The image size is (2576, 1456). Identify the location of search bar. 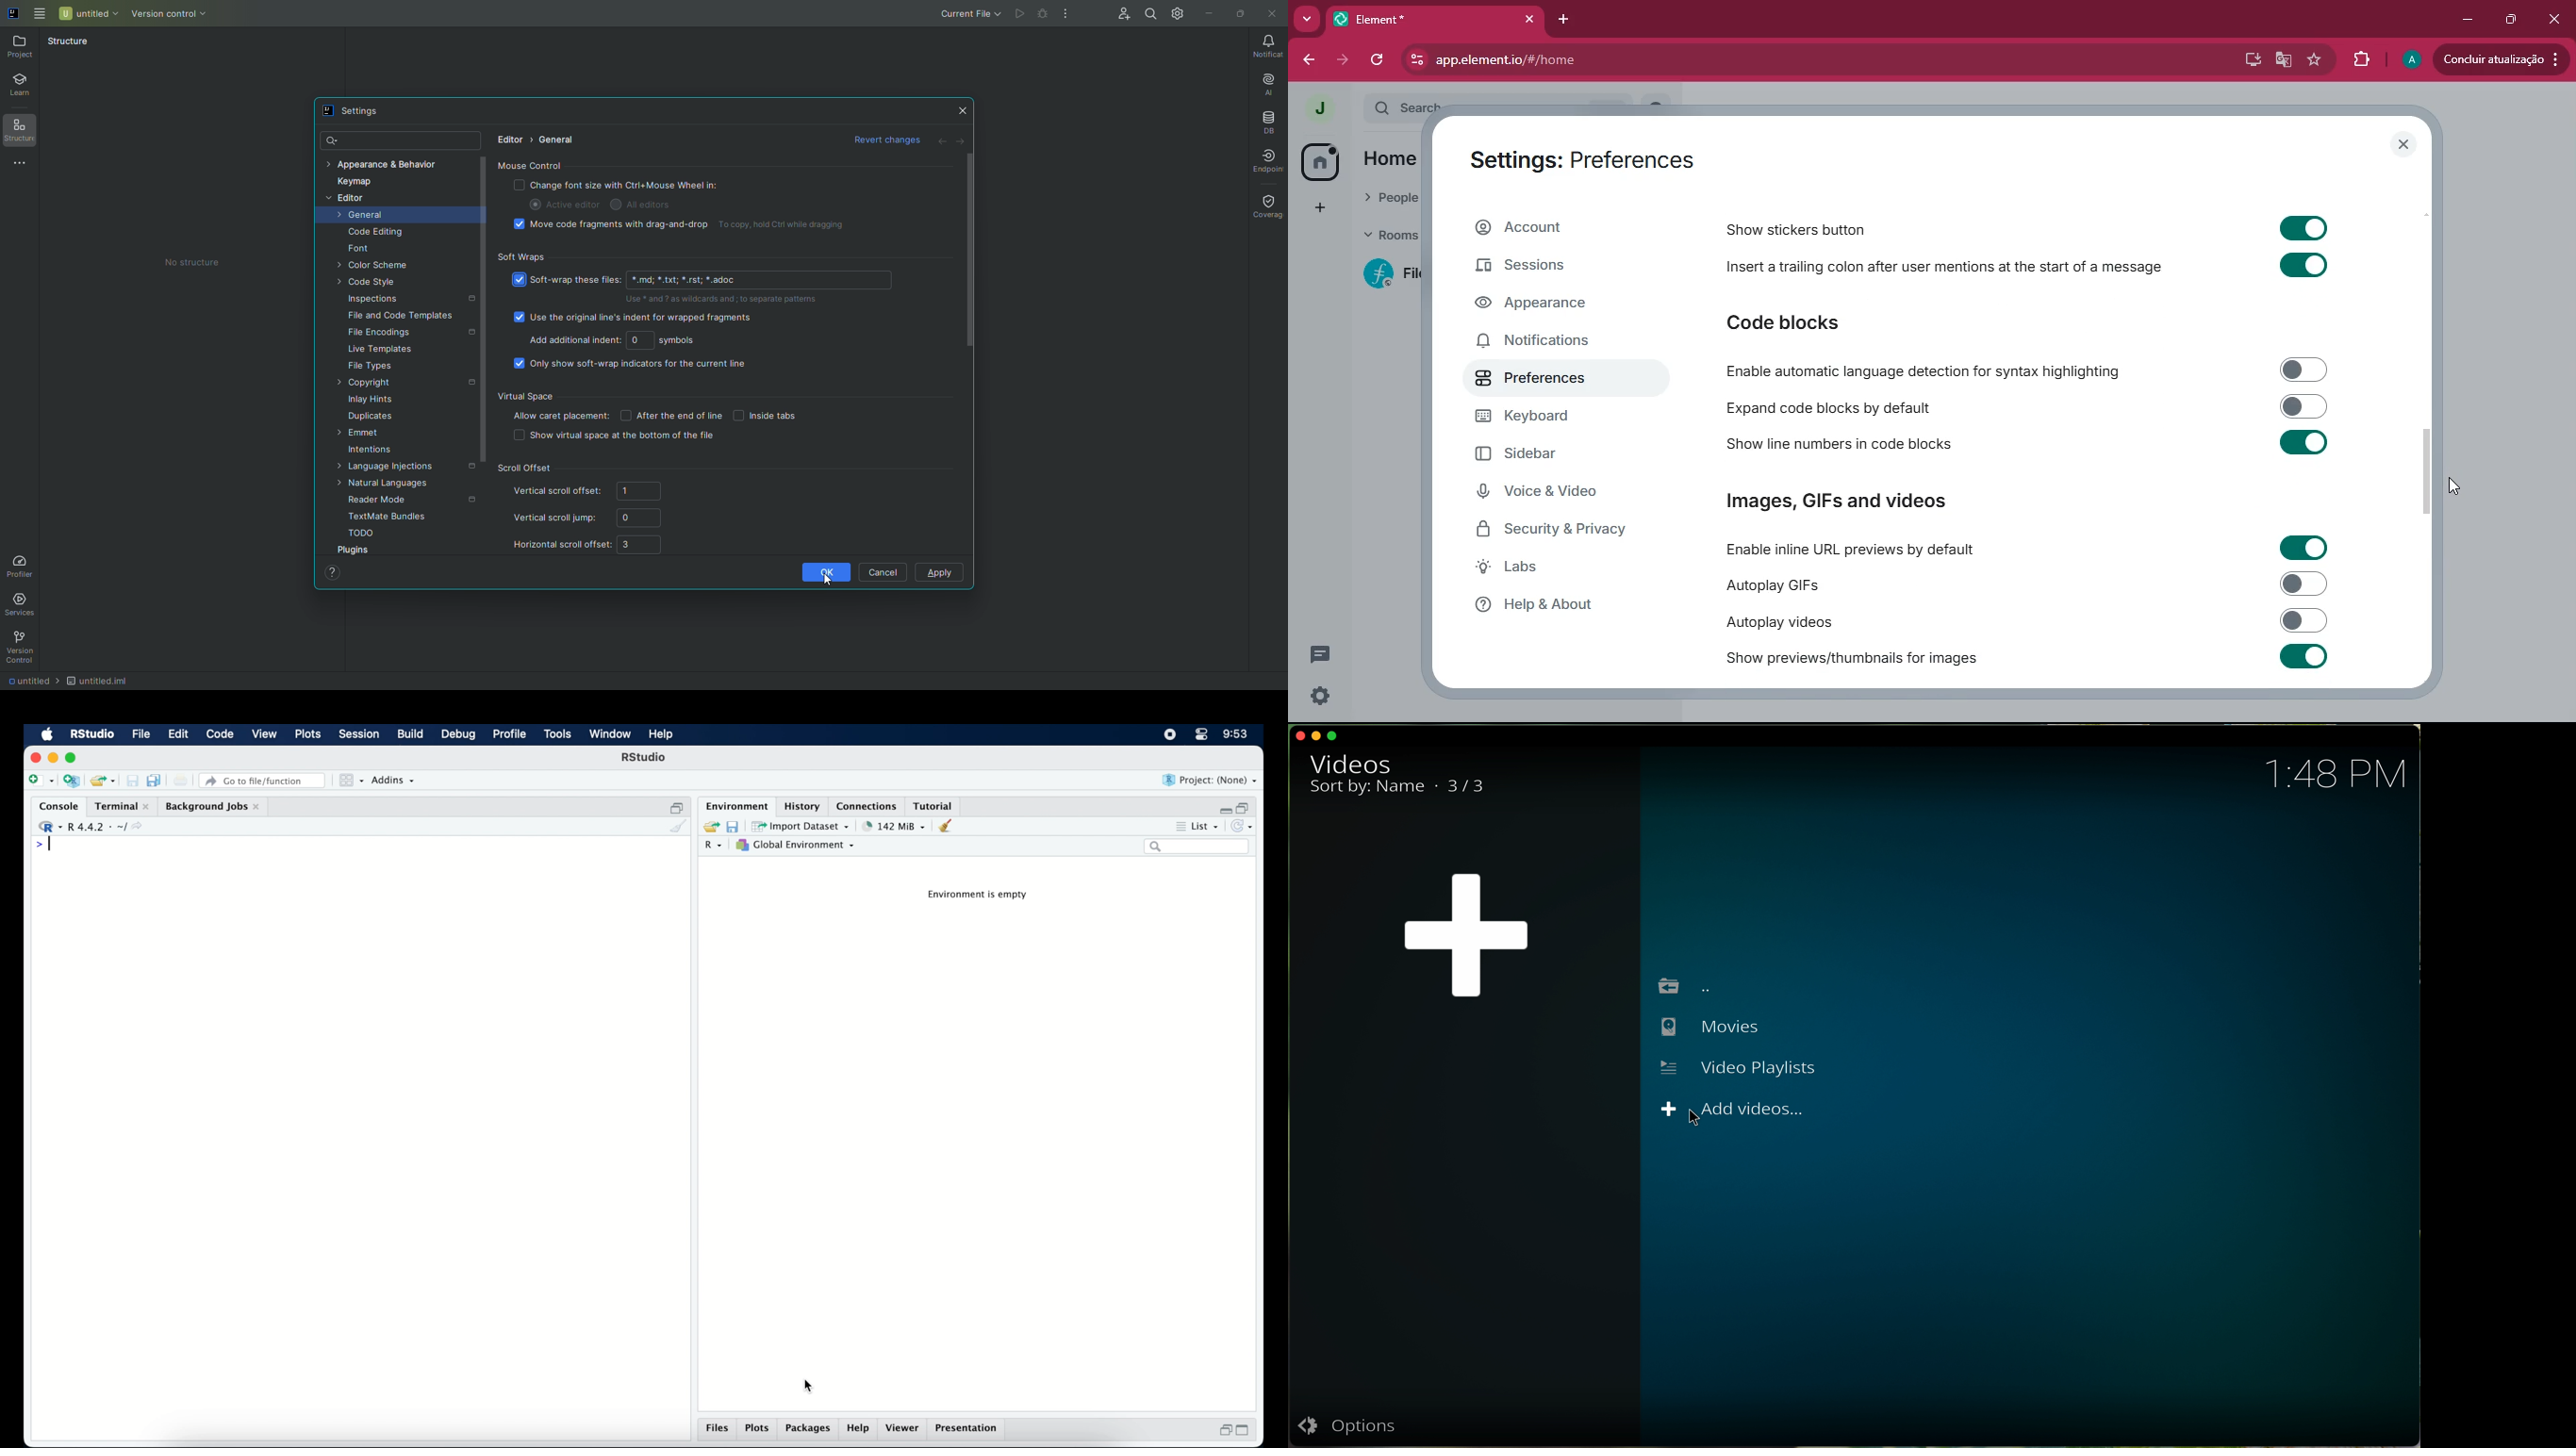
(1198, 848).